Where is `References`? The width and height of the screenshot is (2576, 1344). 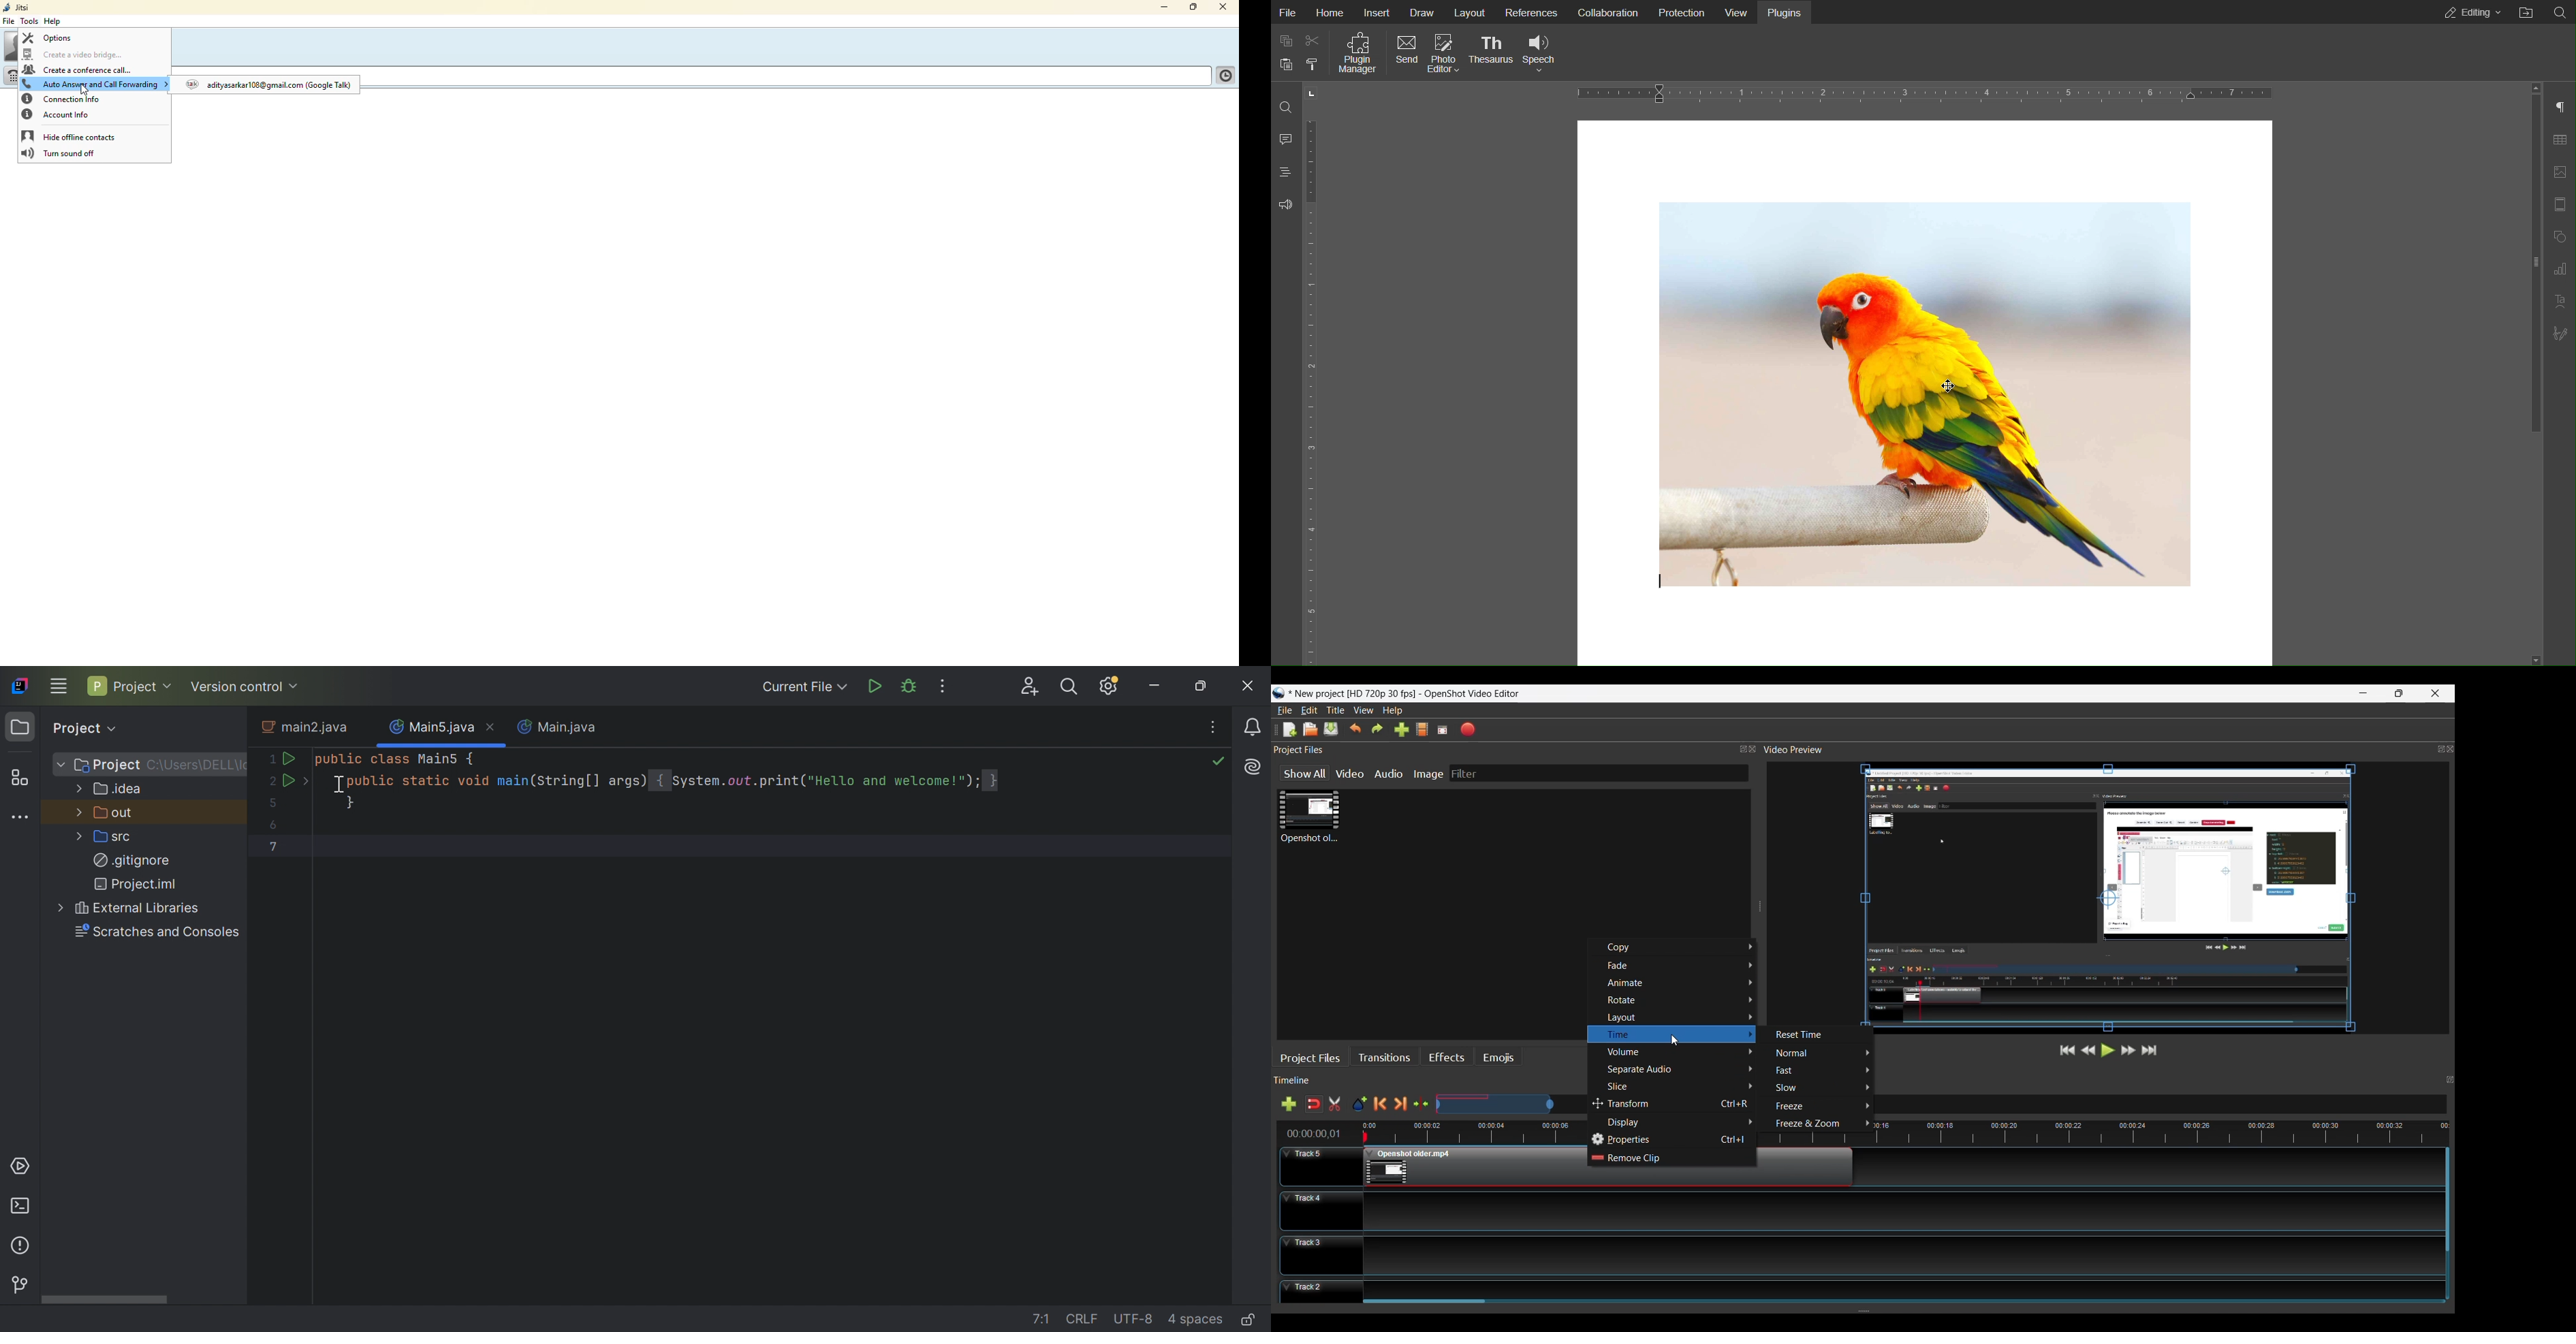
References is located at coordinates (1530, 12).